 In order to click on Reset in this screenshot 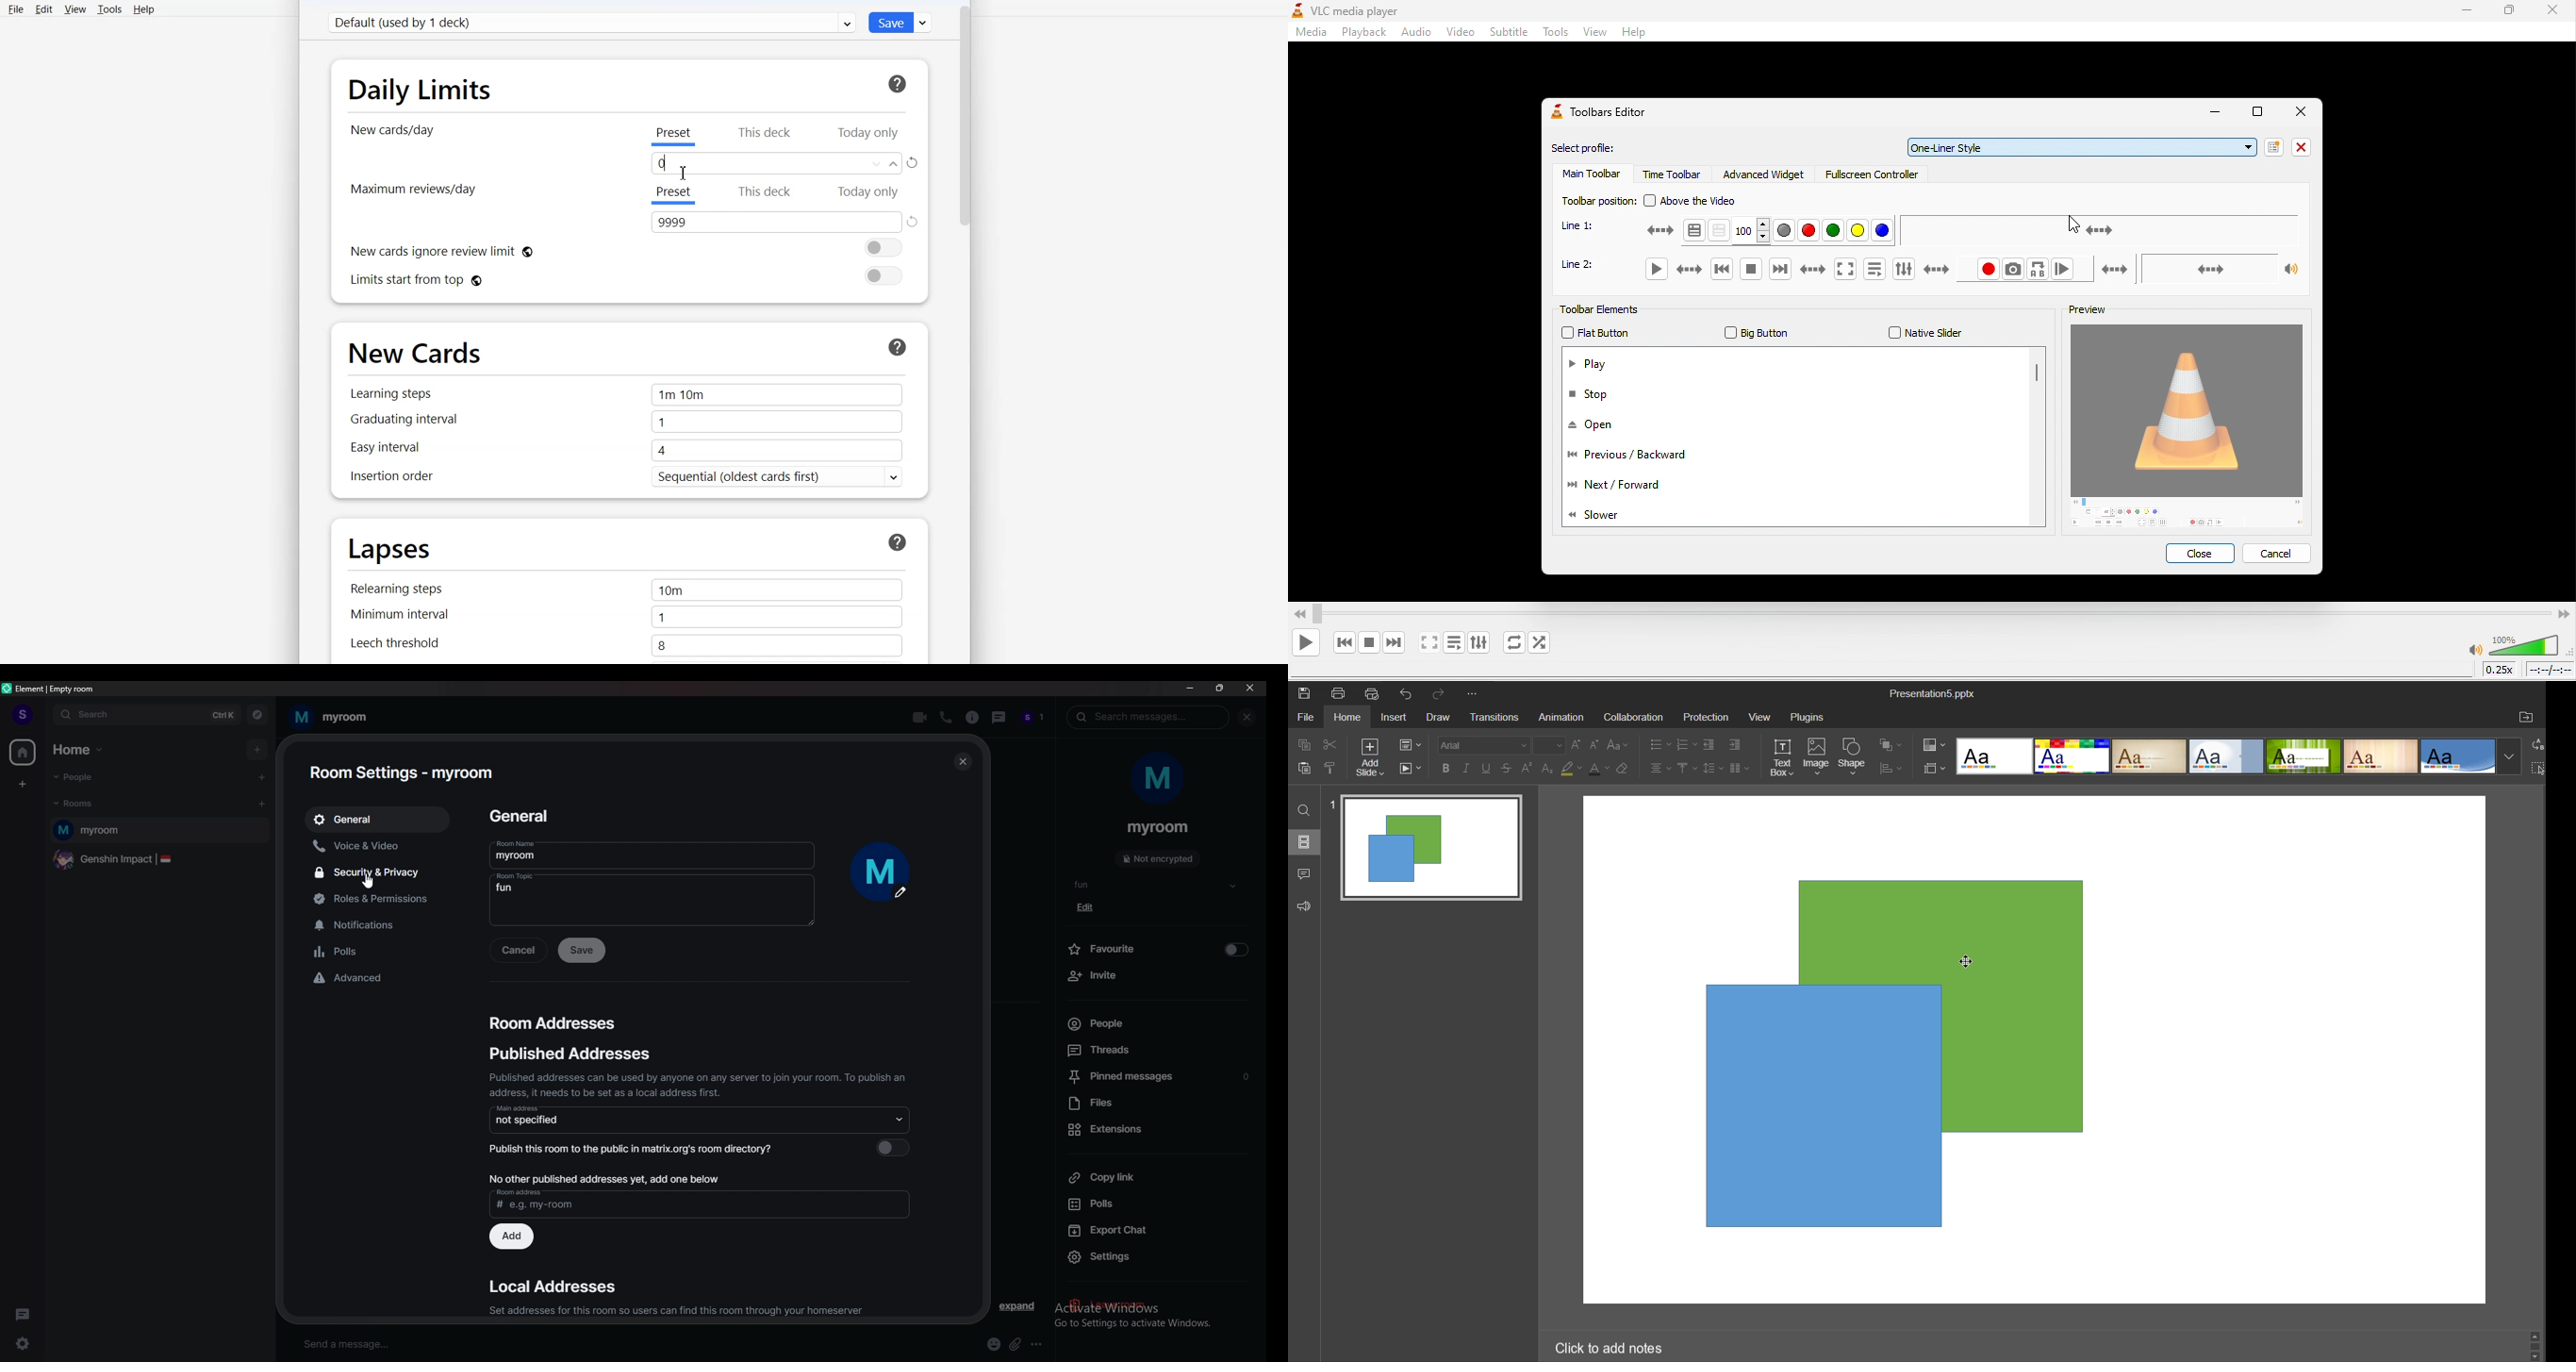, I will do `click(916, 221)`.